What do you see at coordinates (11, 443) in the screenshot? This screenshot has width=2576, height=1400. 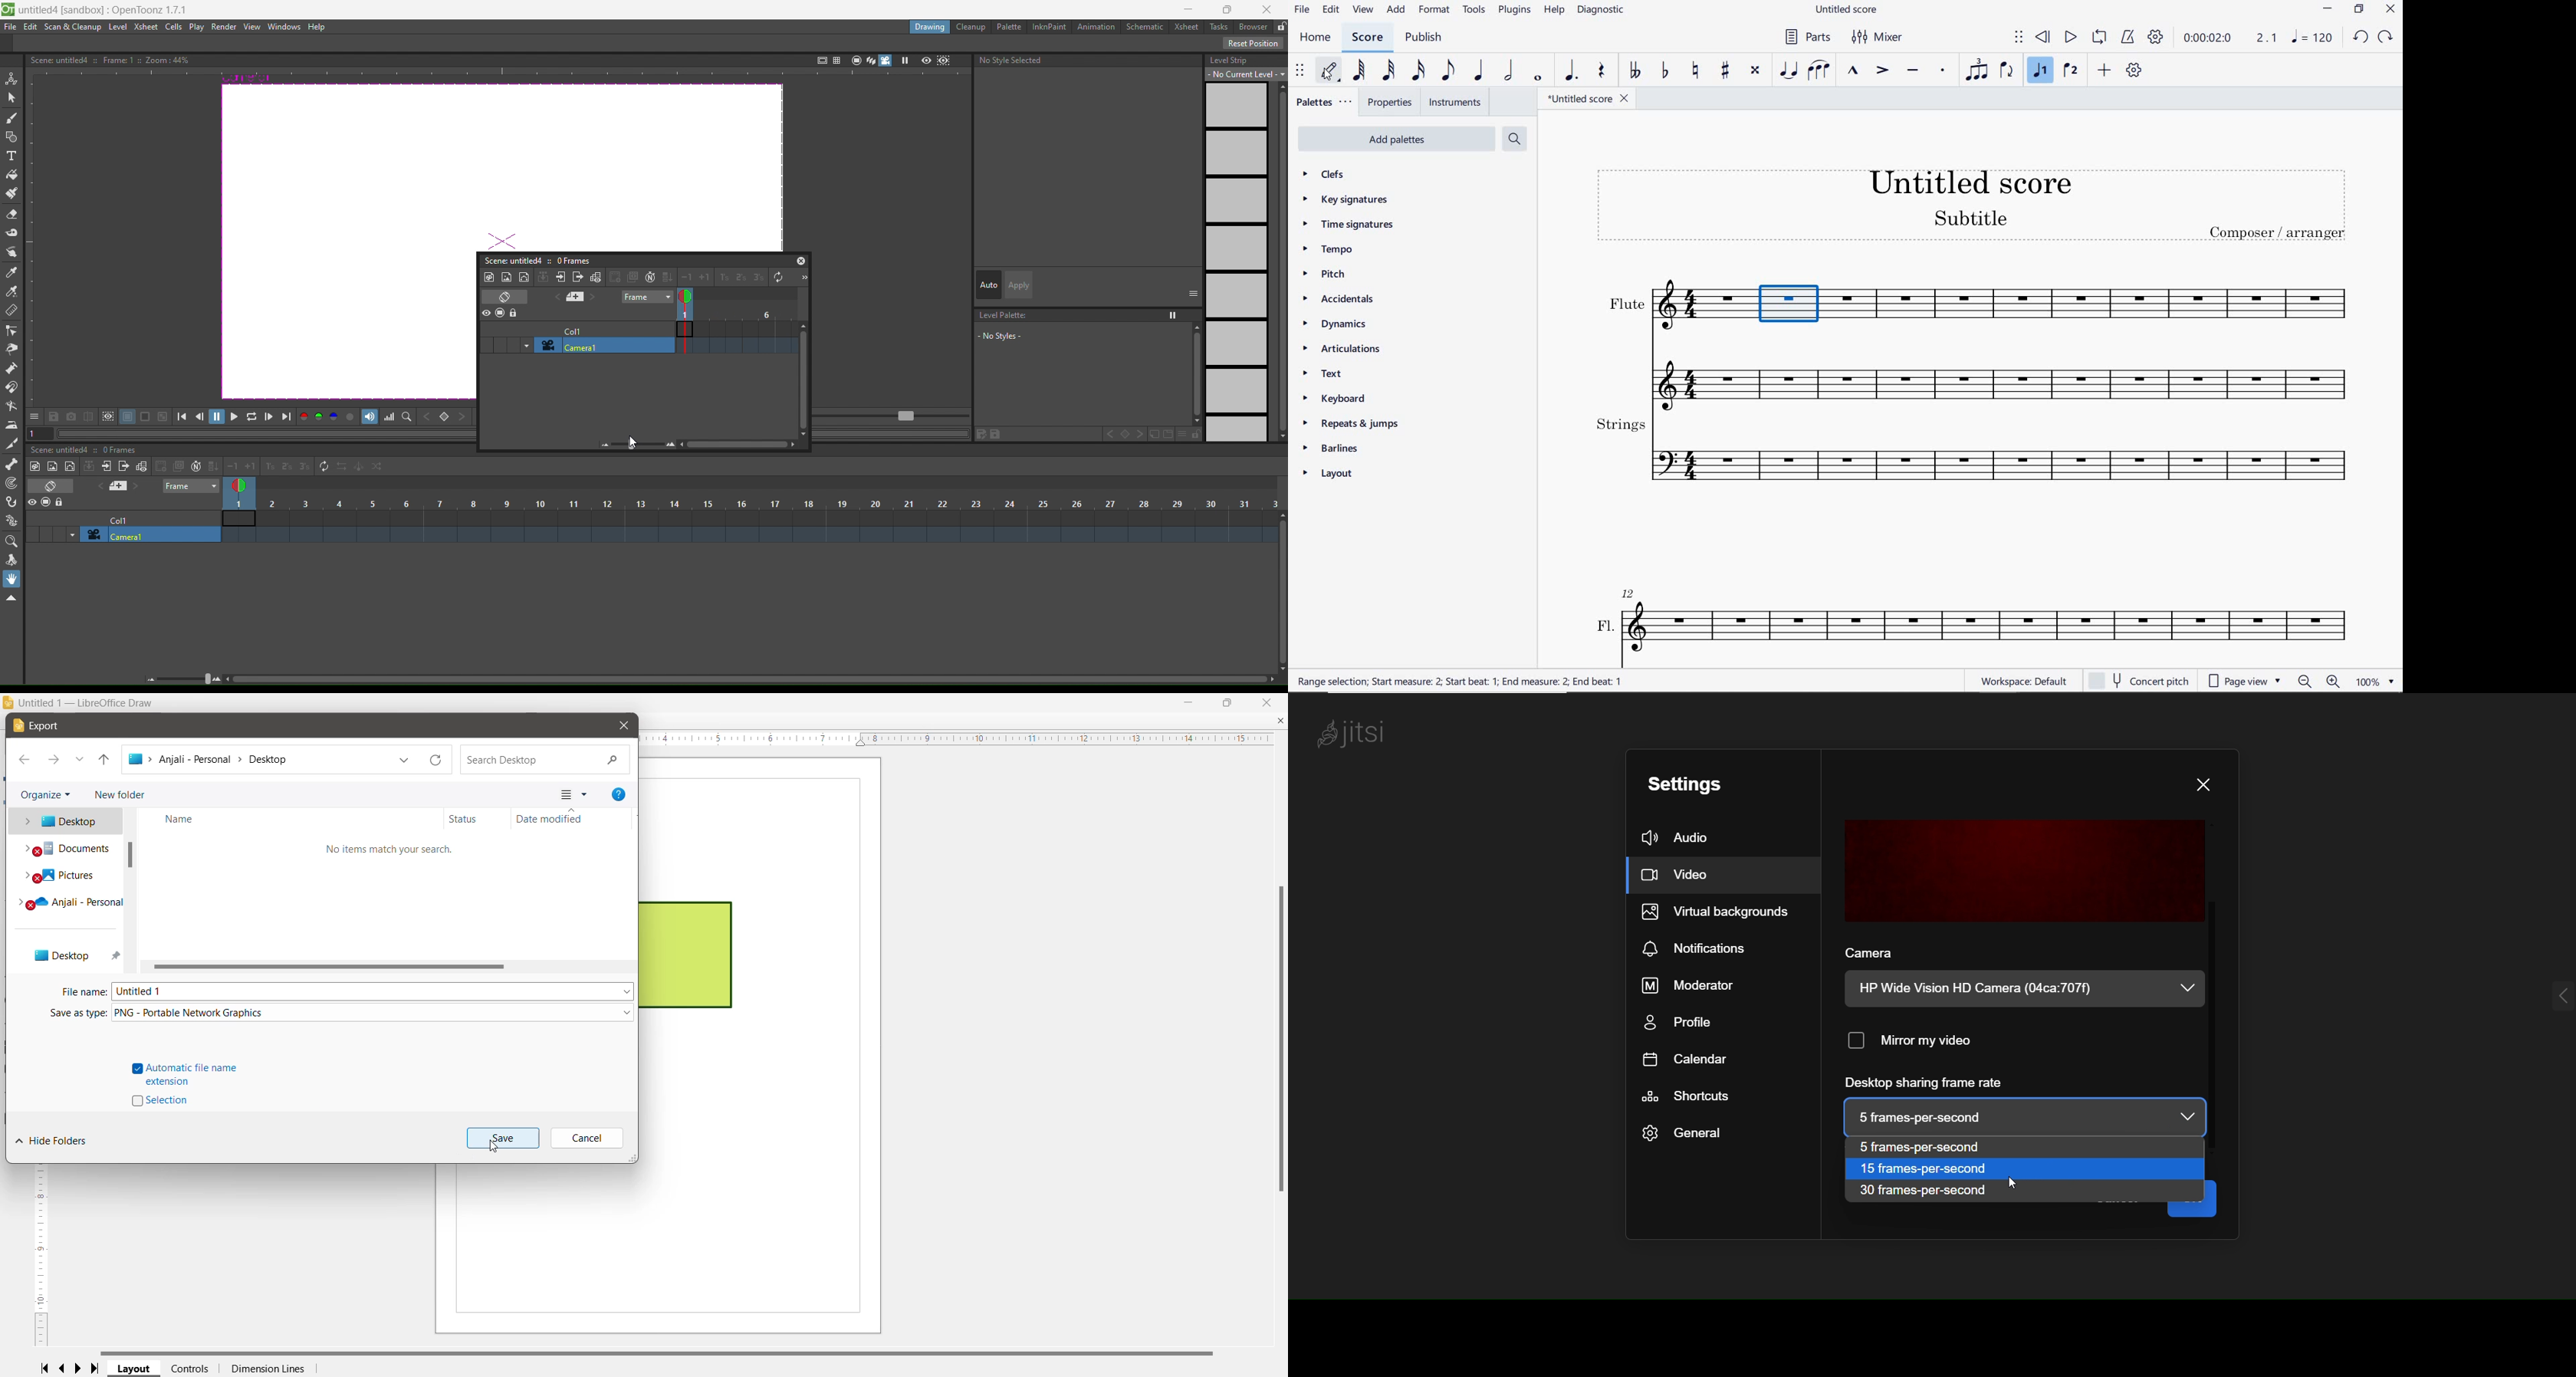 I see `cutter tool` at bounding box center [11, 443].